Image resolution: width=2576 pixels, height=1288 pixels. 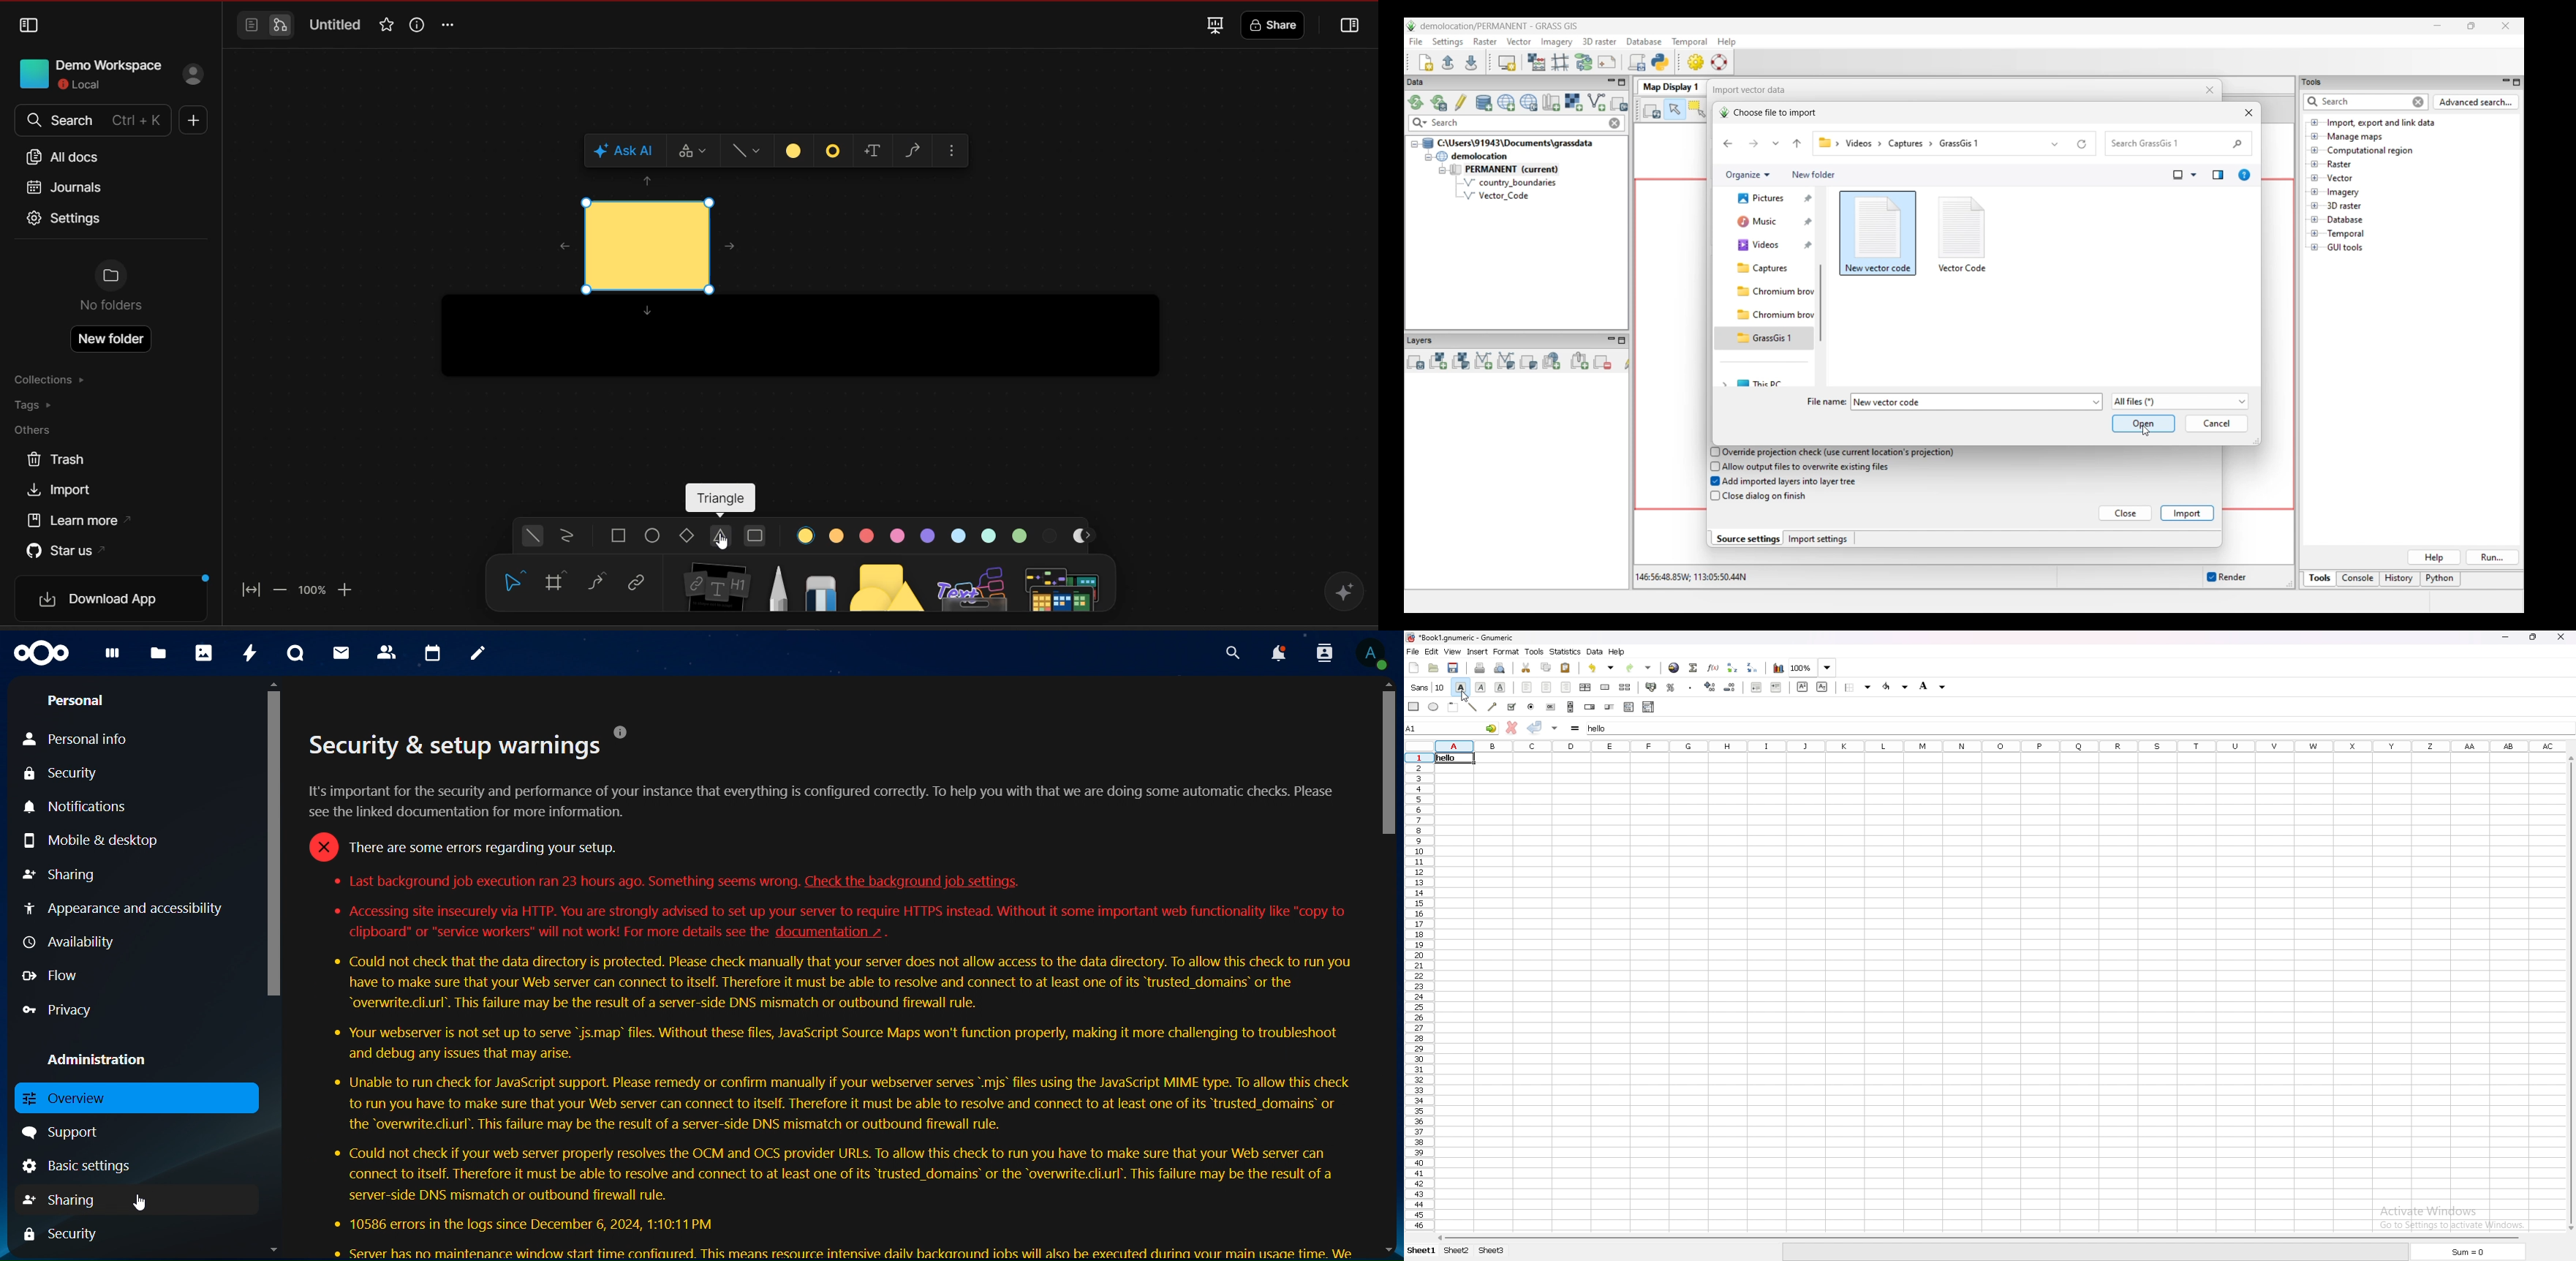 I want to click on move left, so click(x=564, y=246).